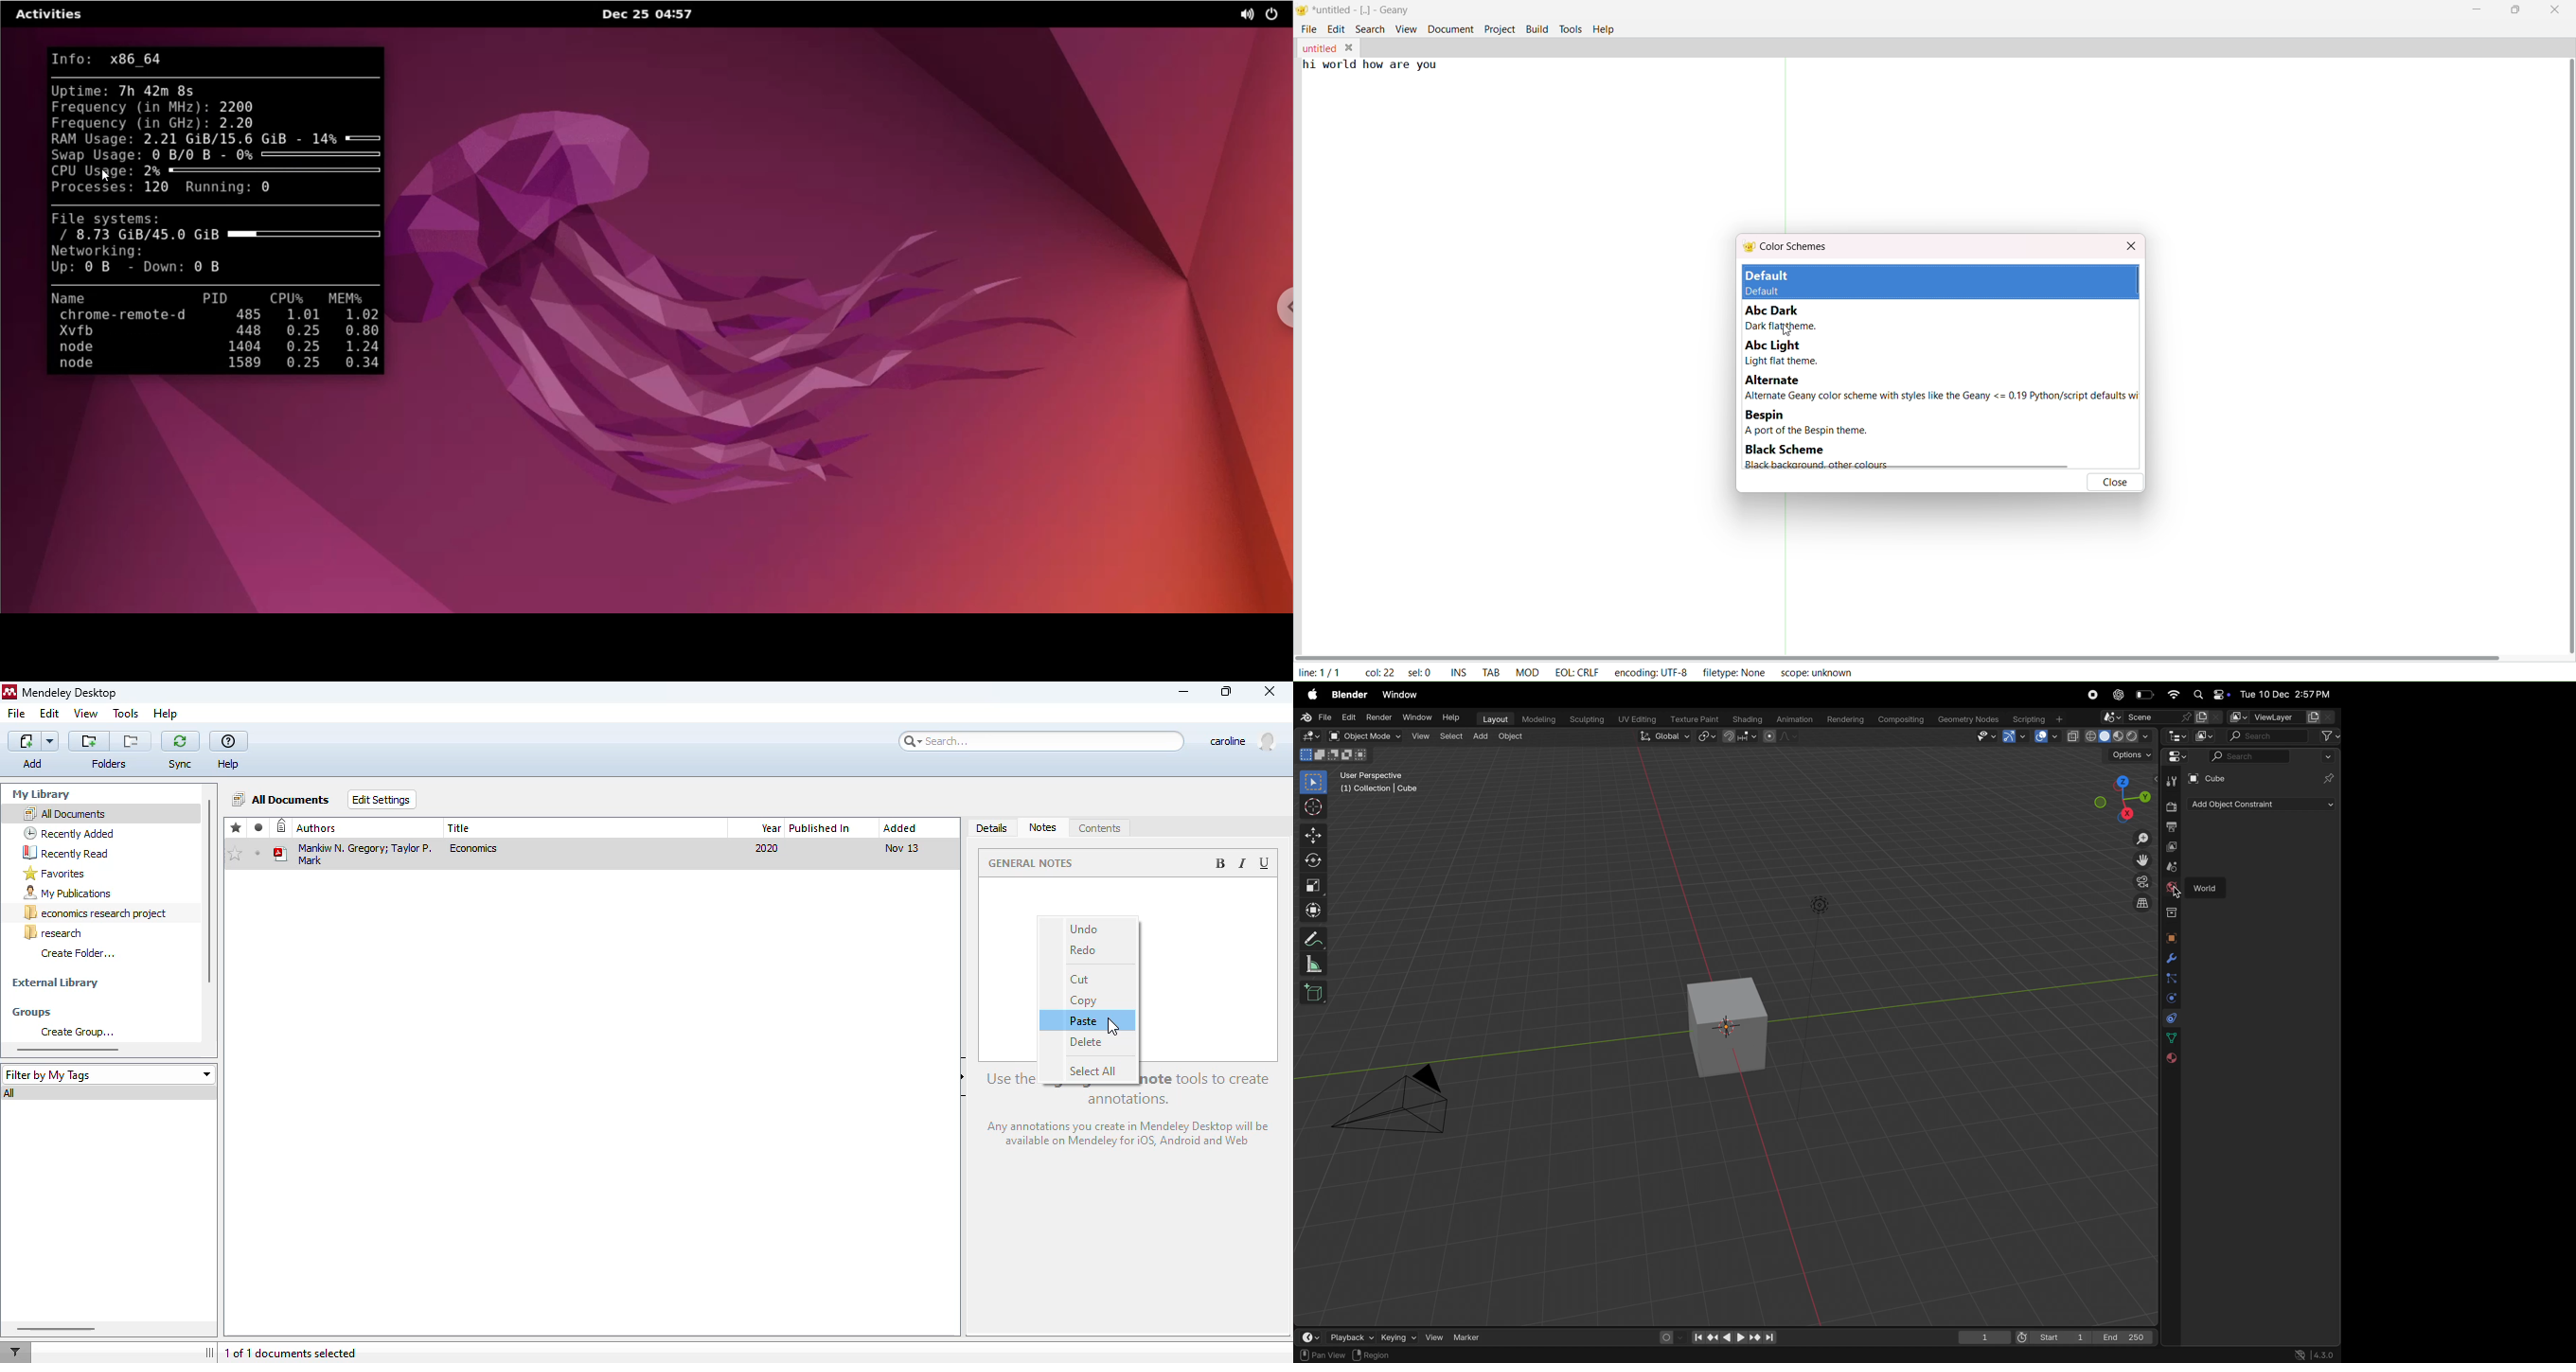 The image size is (2576, 1372). Describe the element at coordinates (68, 894) in the screenshot. I see `my publications` at that location.